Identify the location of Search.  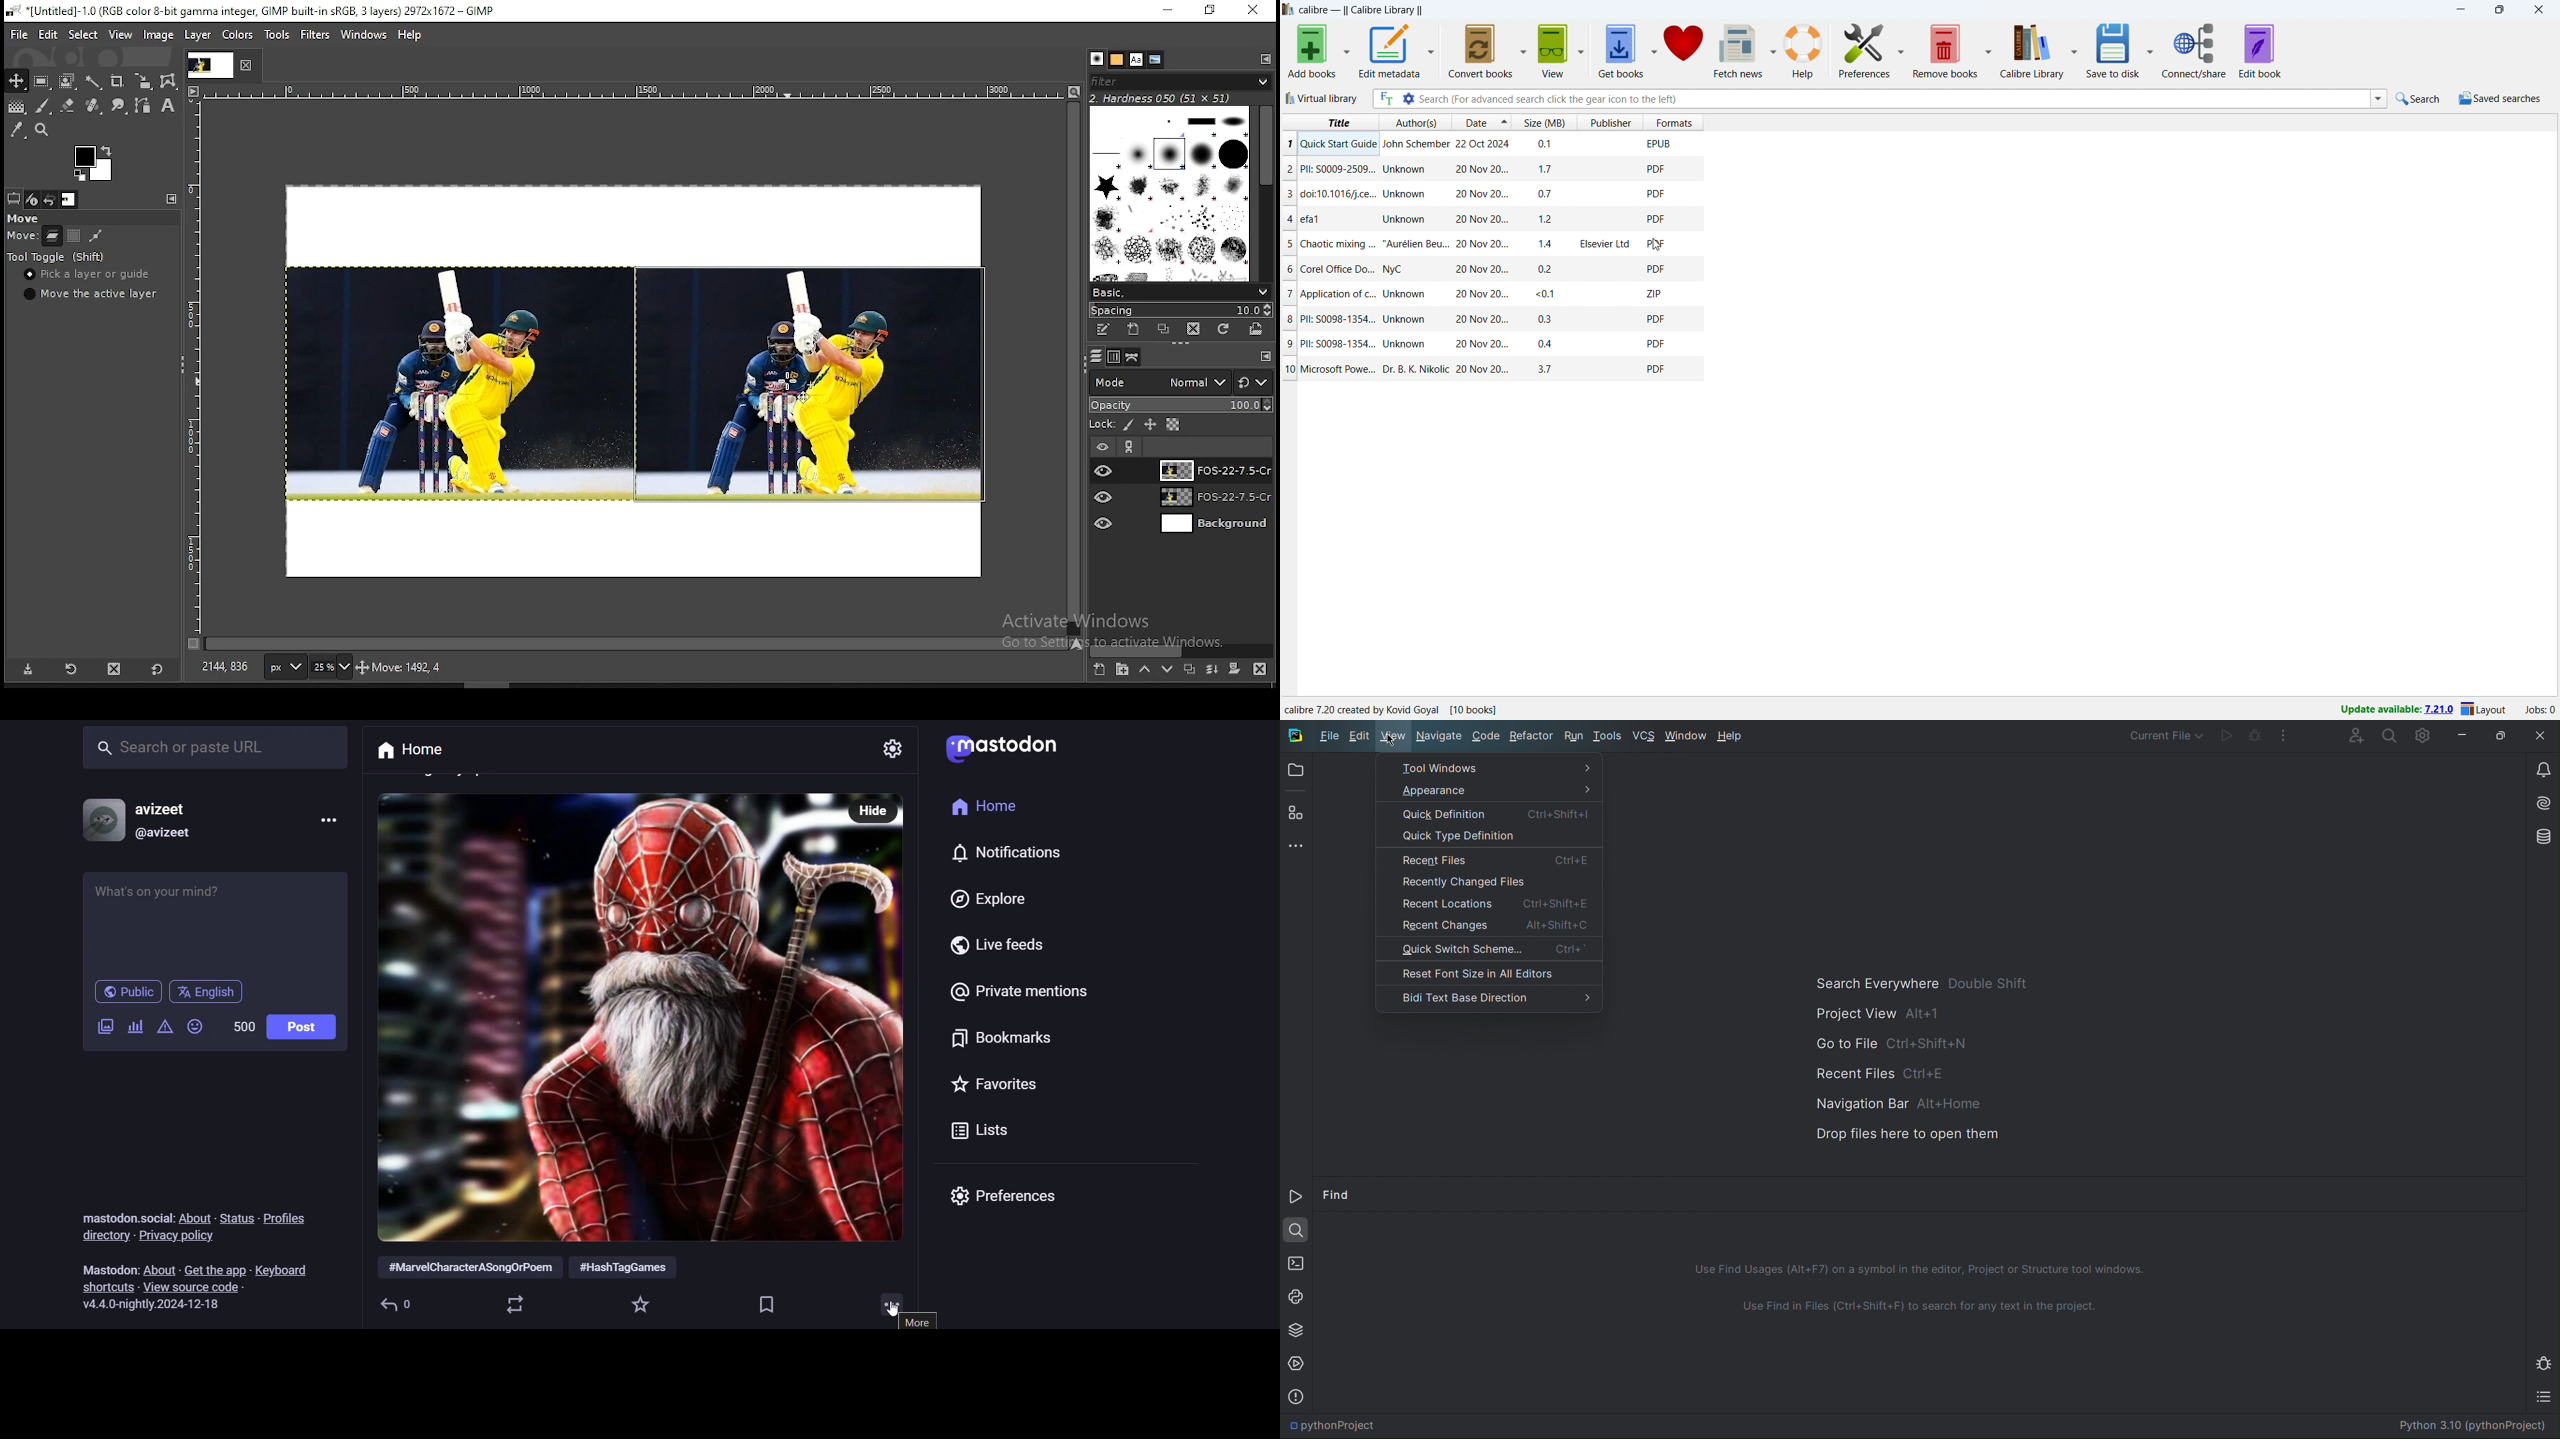
(2388, 735).